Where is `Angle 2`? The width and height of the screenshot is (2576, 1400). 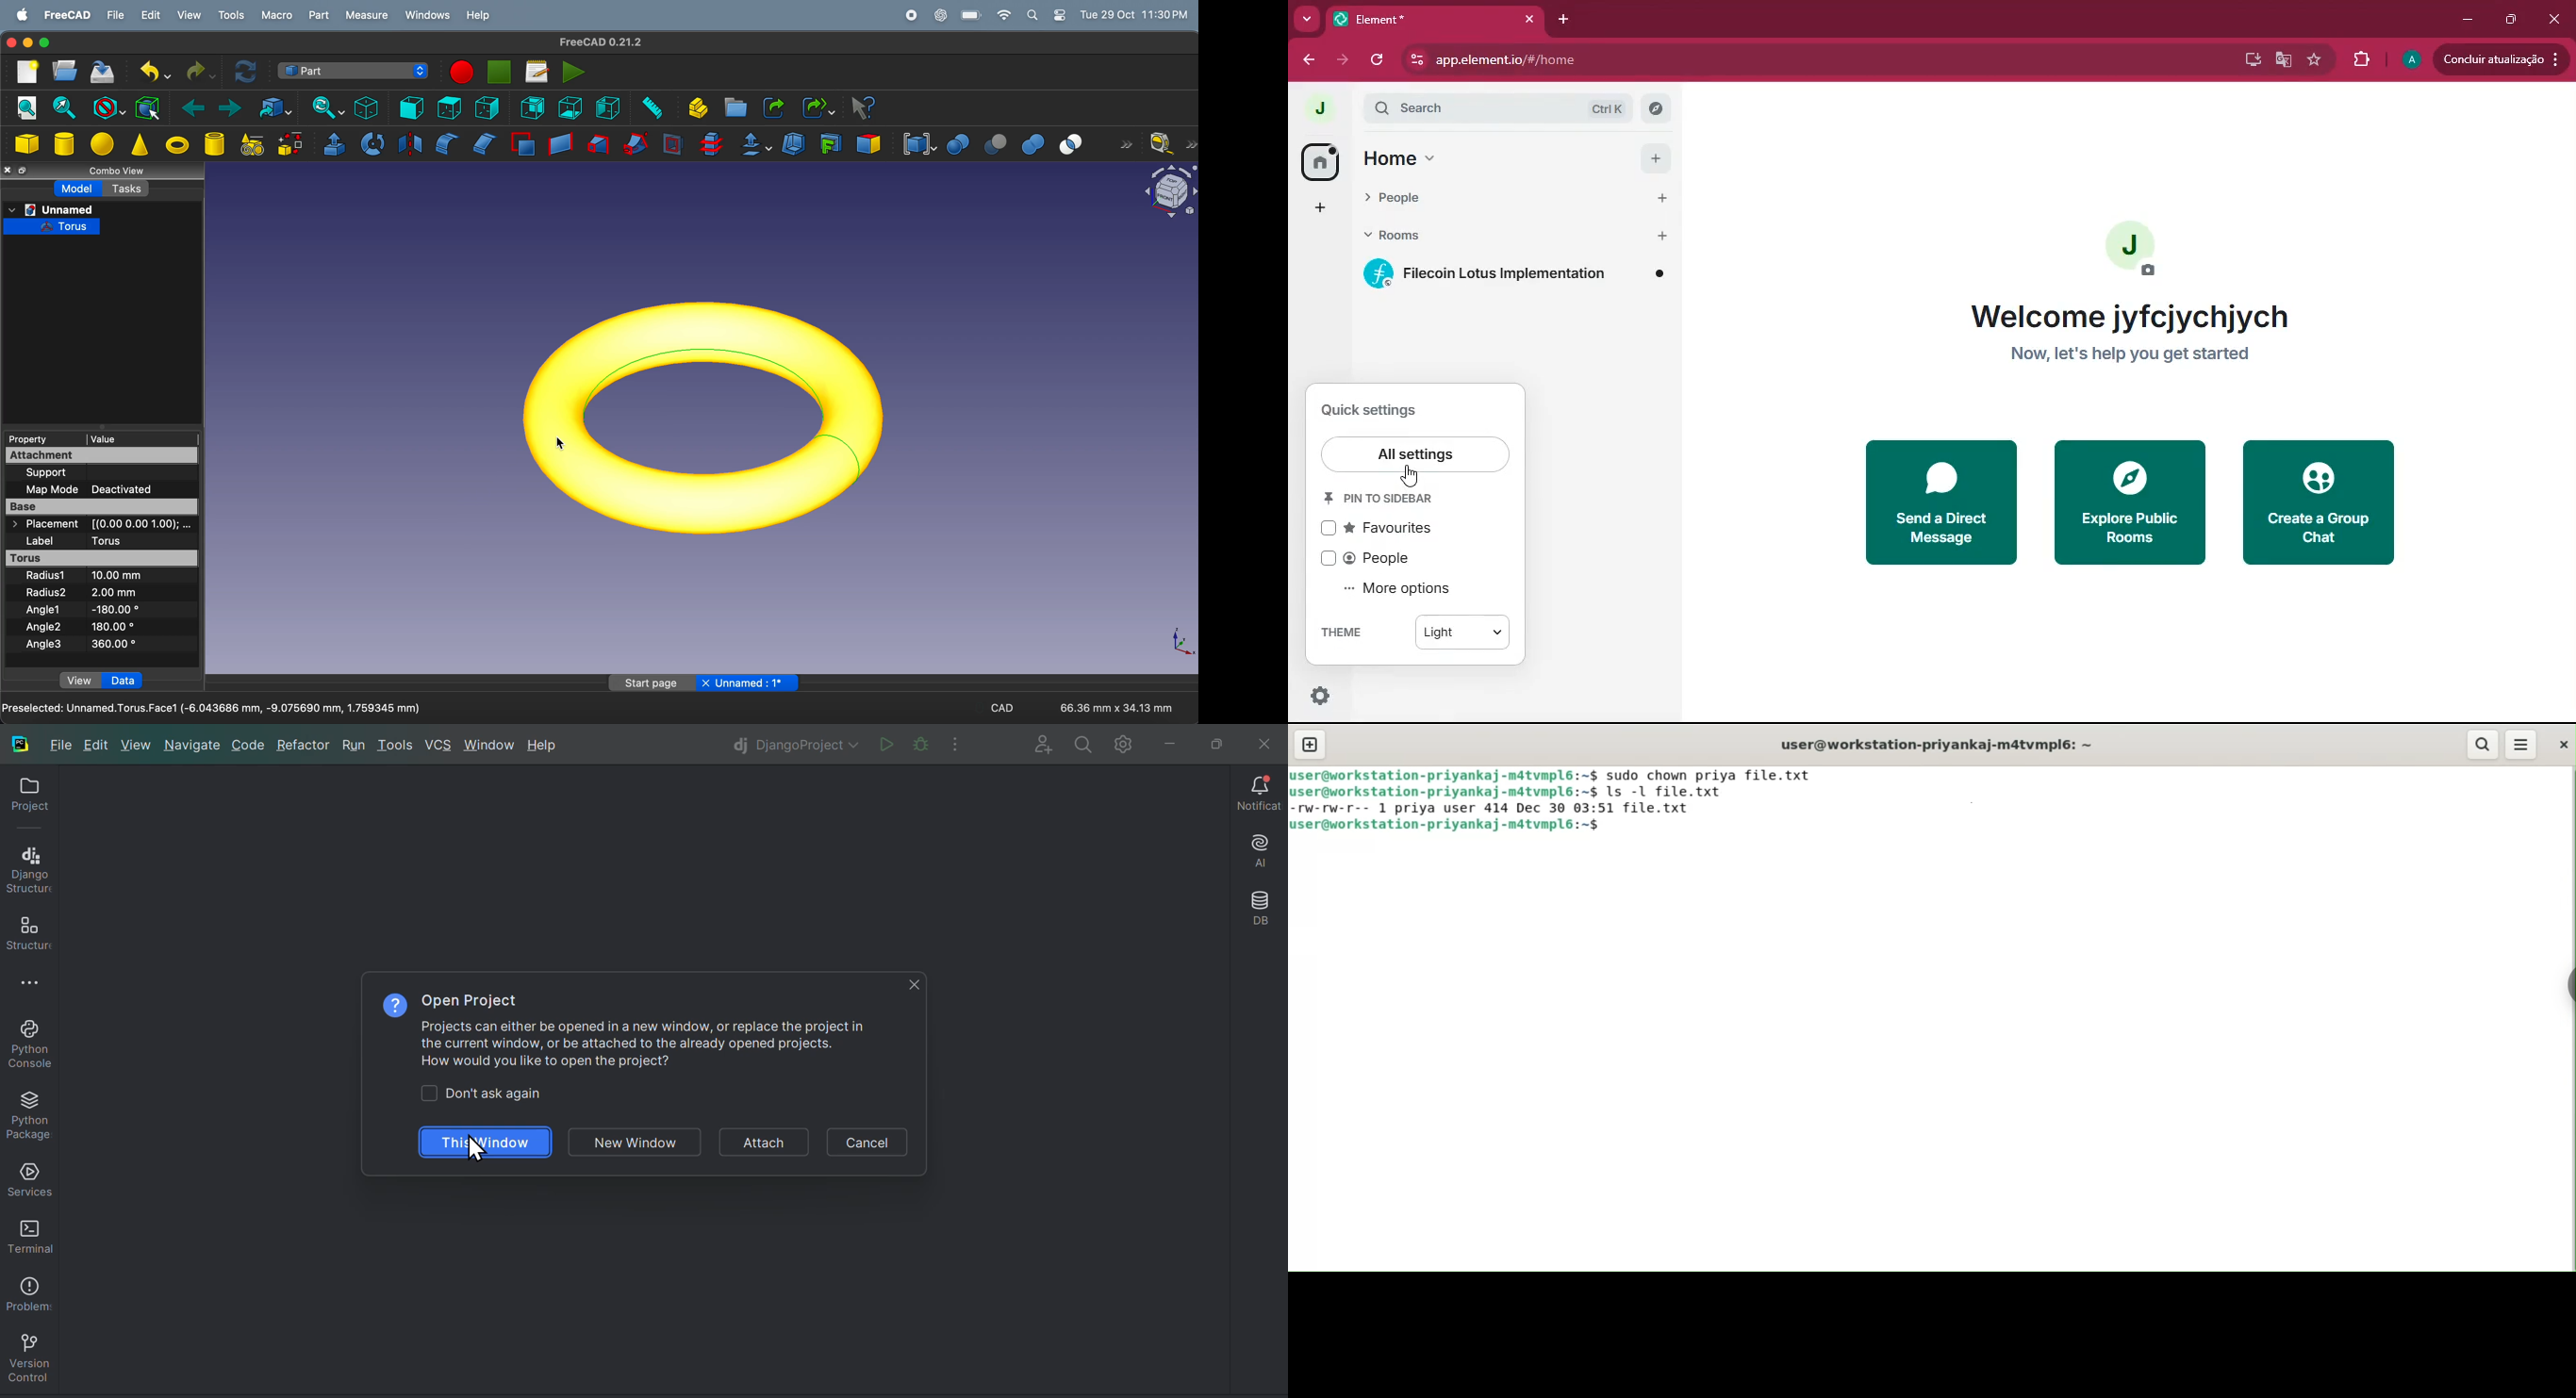
Angle 2 is located at coordinates (45, 628).